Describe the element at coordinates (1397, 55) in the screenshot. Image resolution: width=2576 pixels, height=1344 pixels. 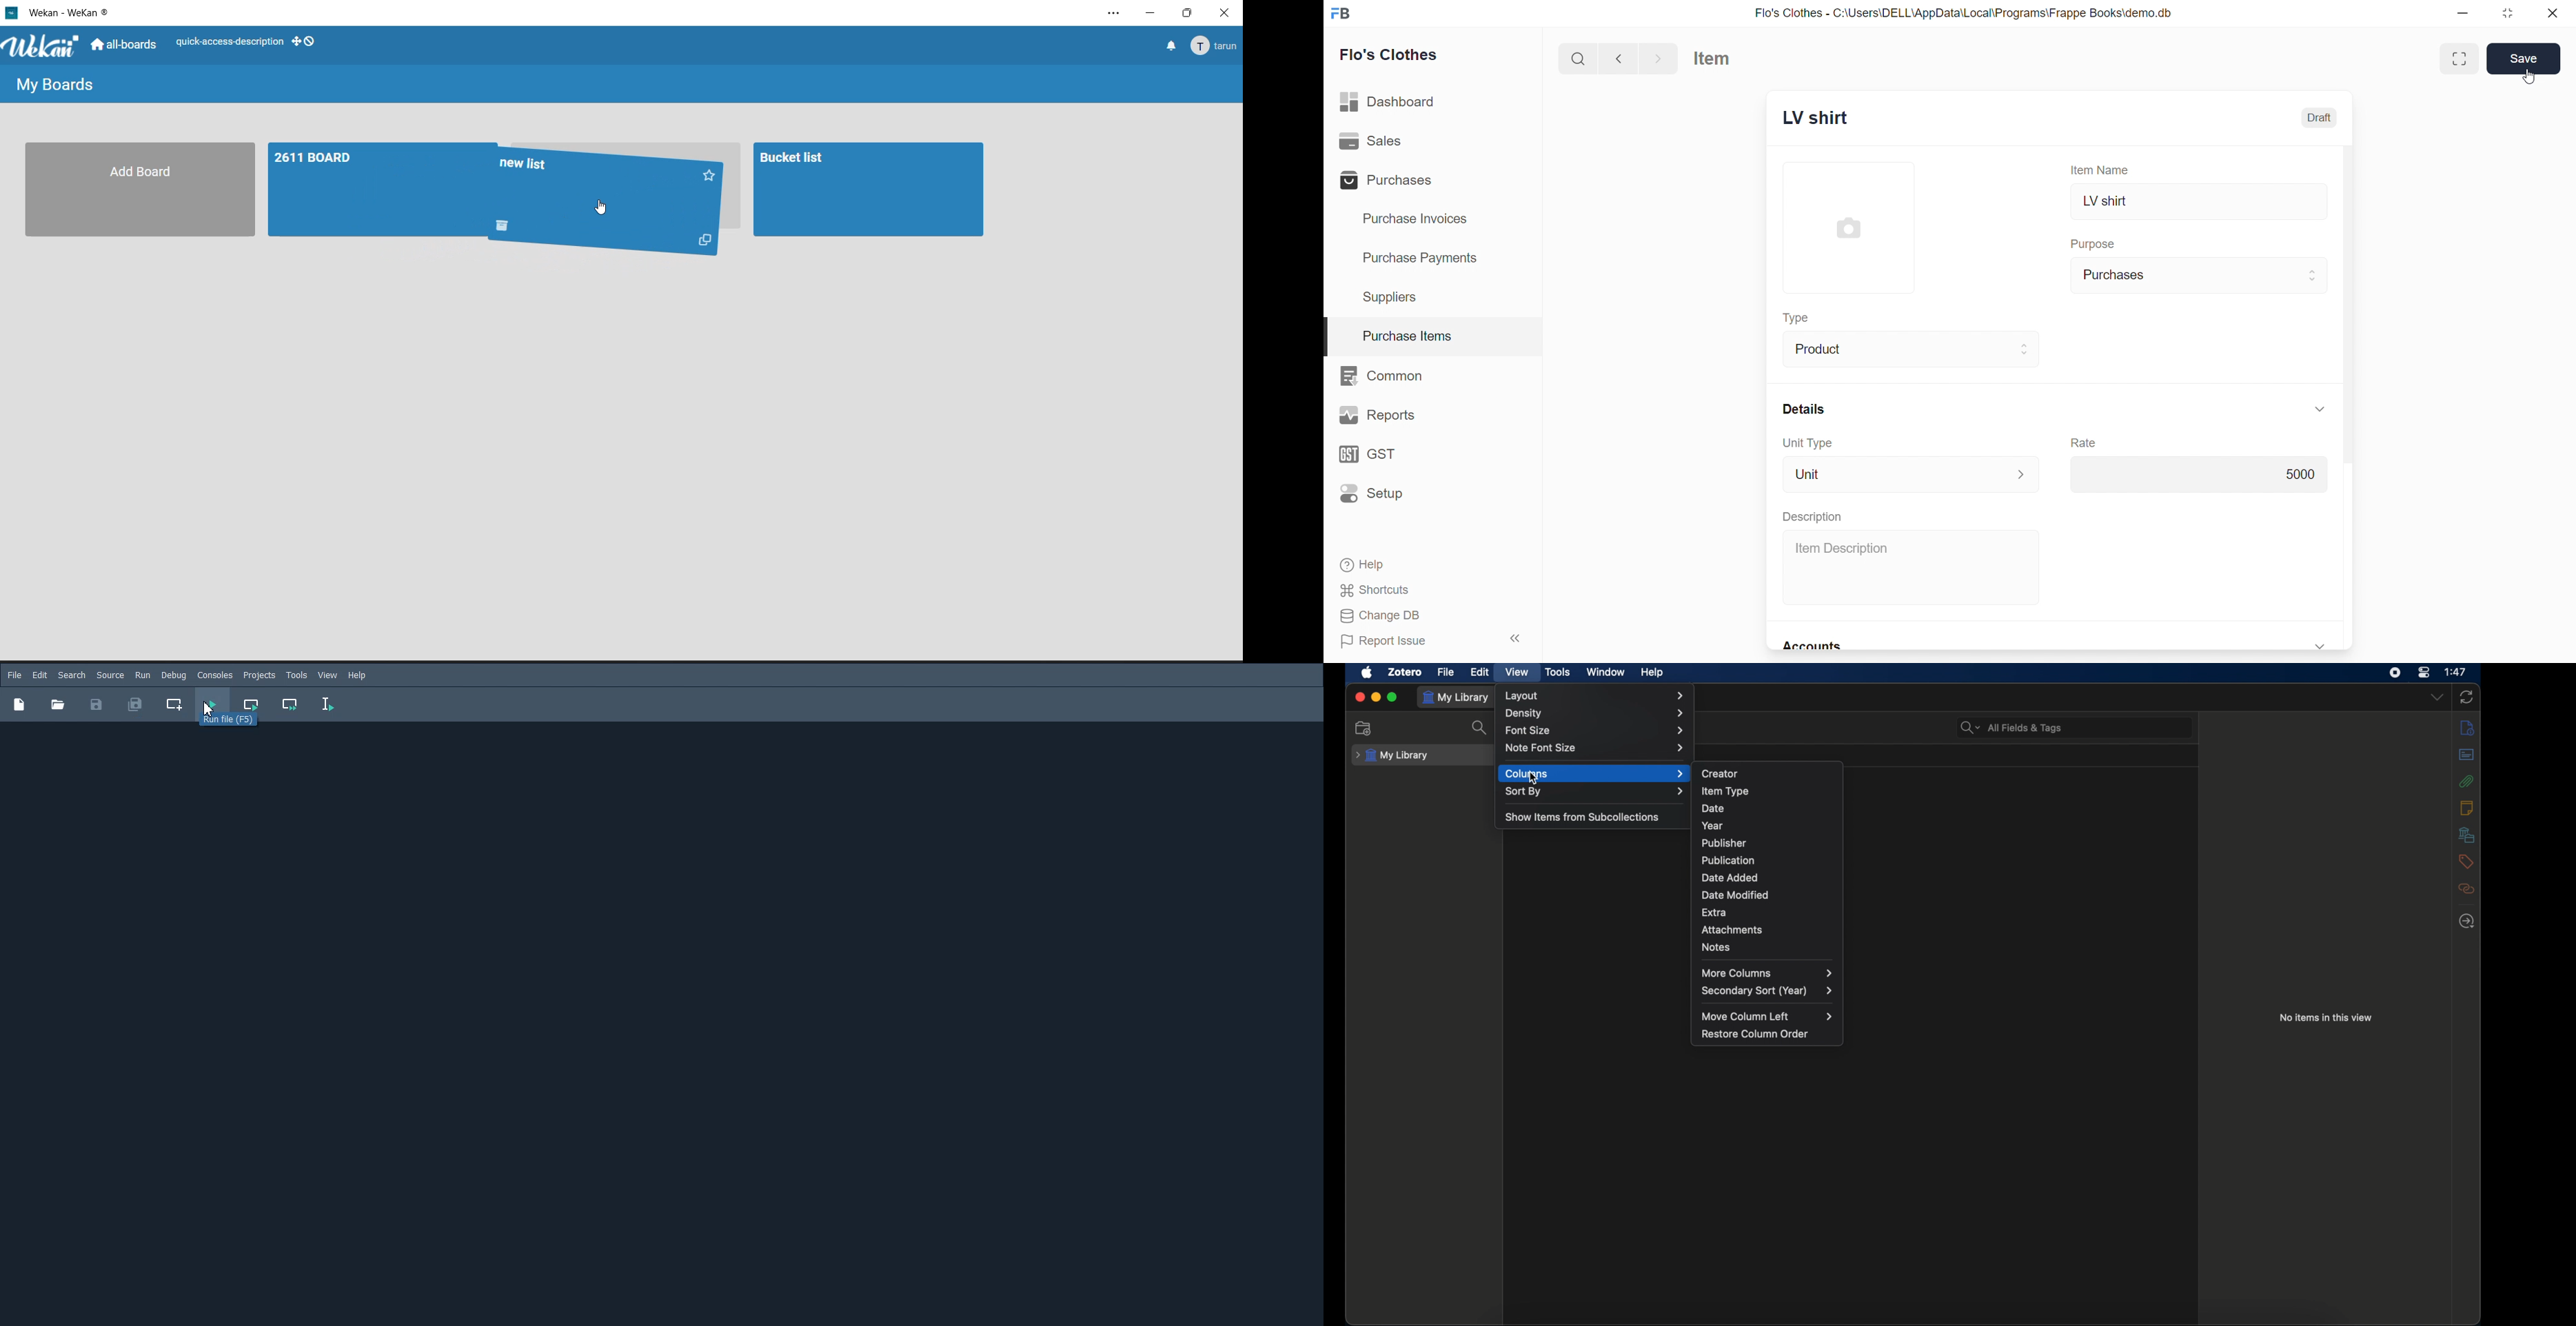
I see `Flo's Clothes` at that location.